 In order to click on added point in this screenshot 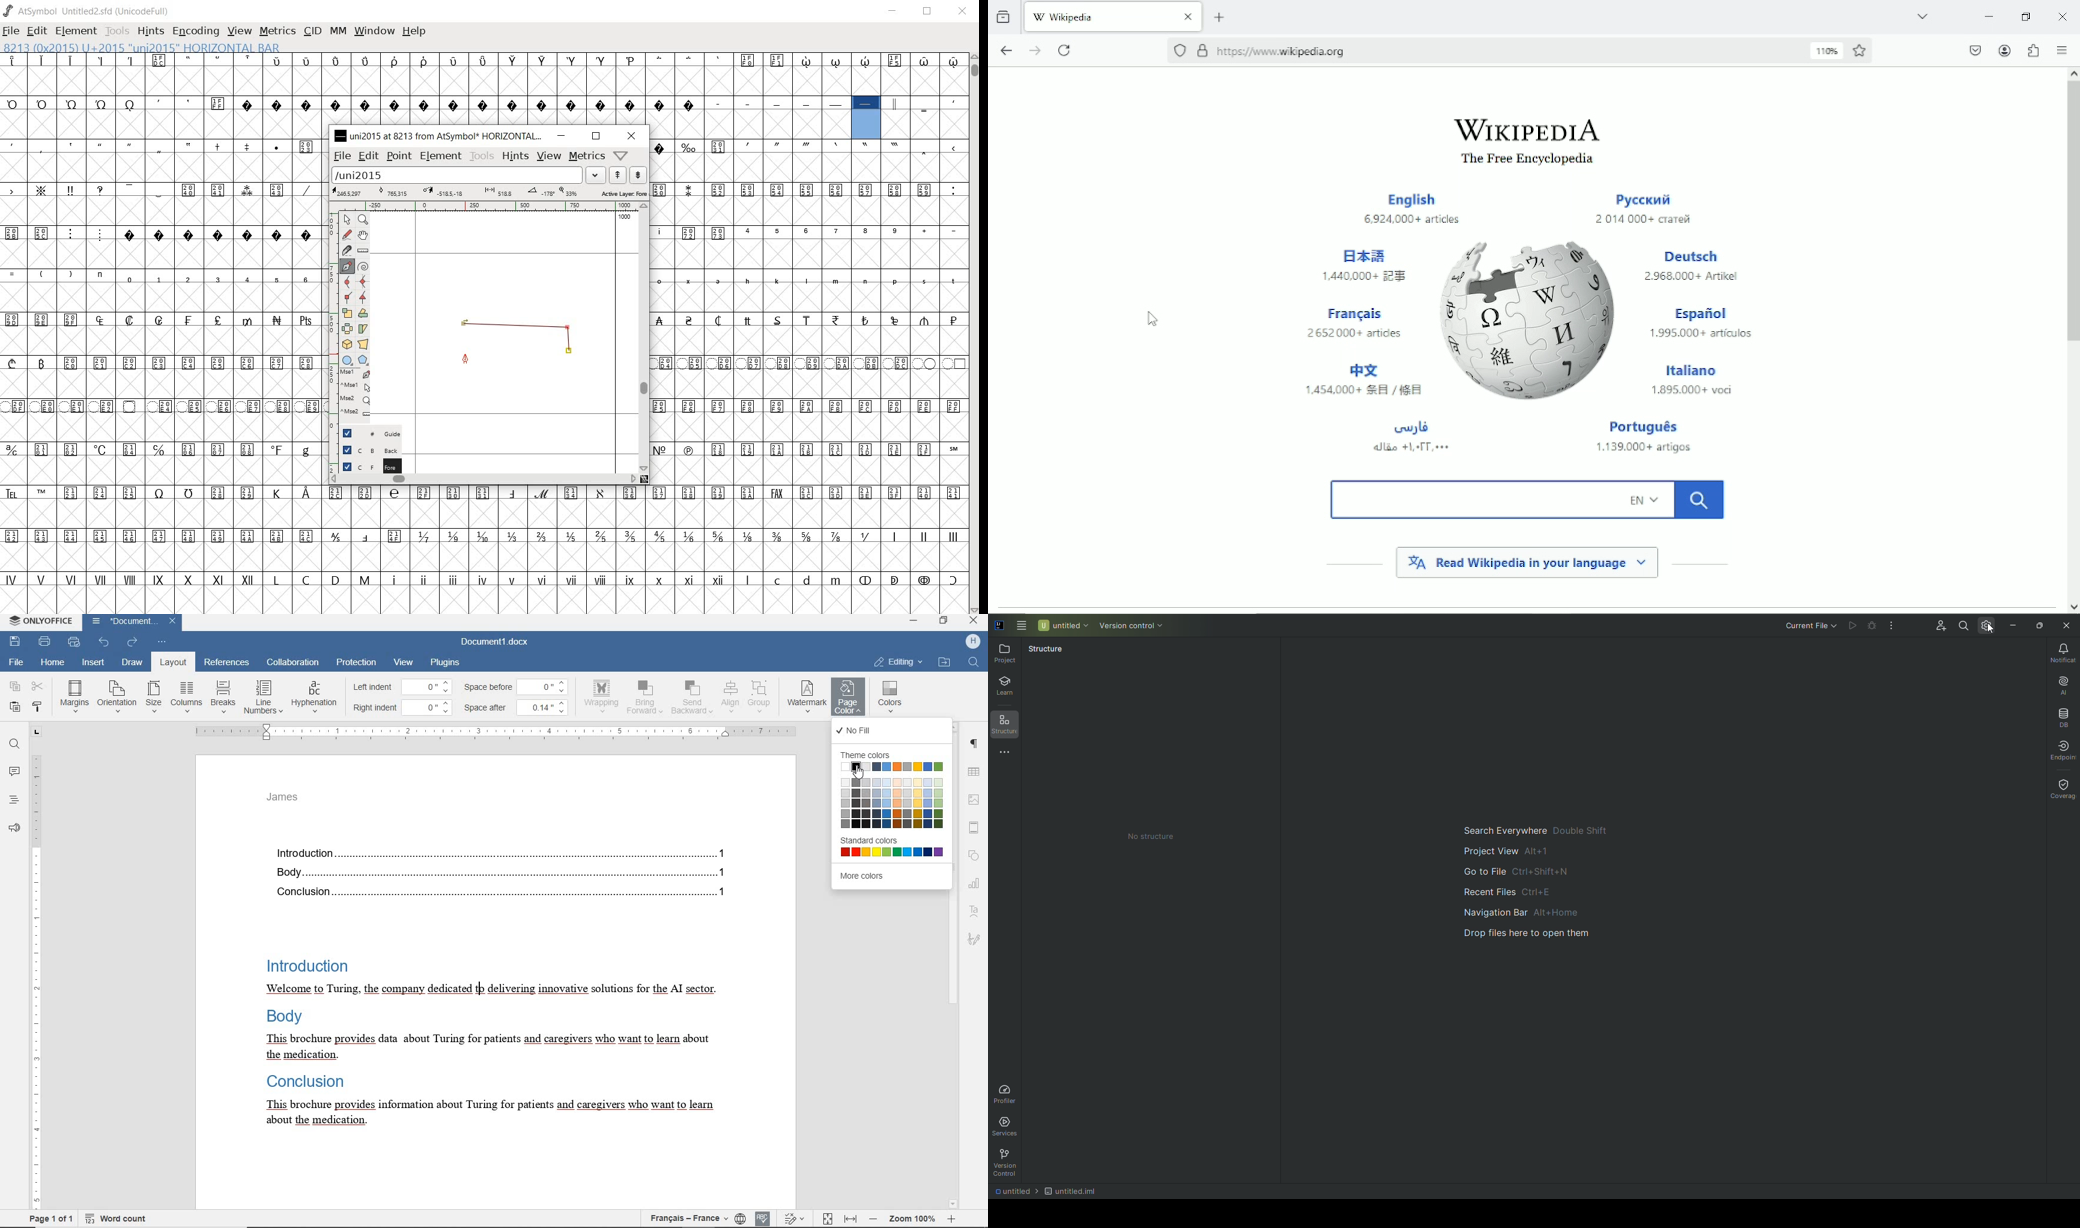, I will do `click(570, 352)`.